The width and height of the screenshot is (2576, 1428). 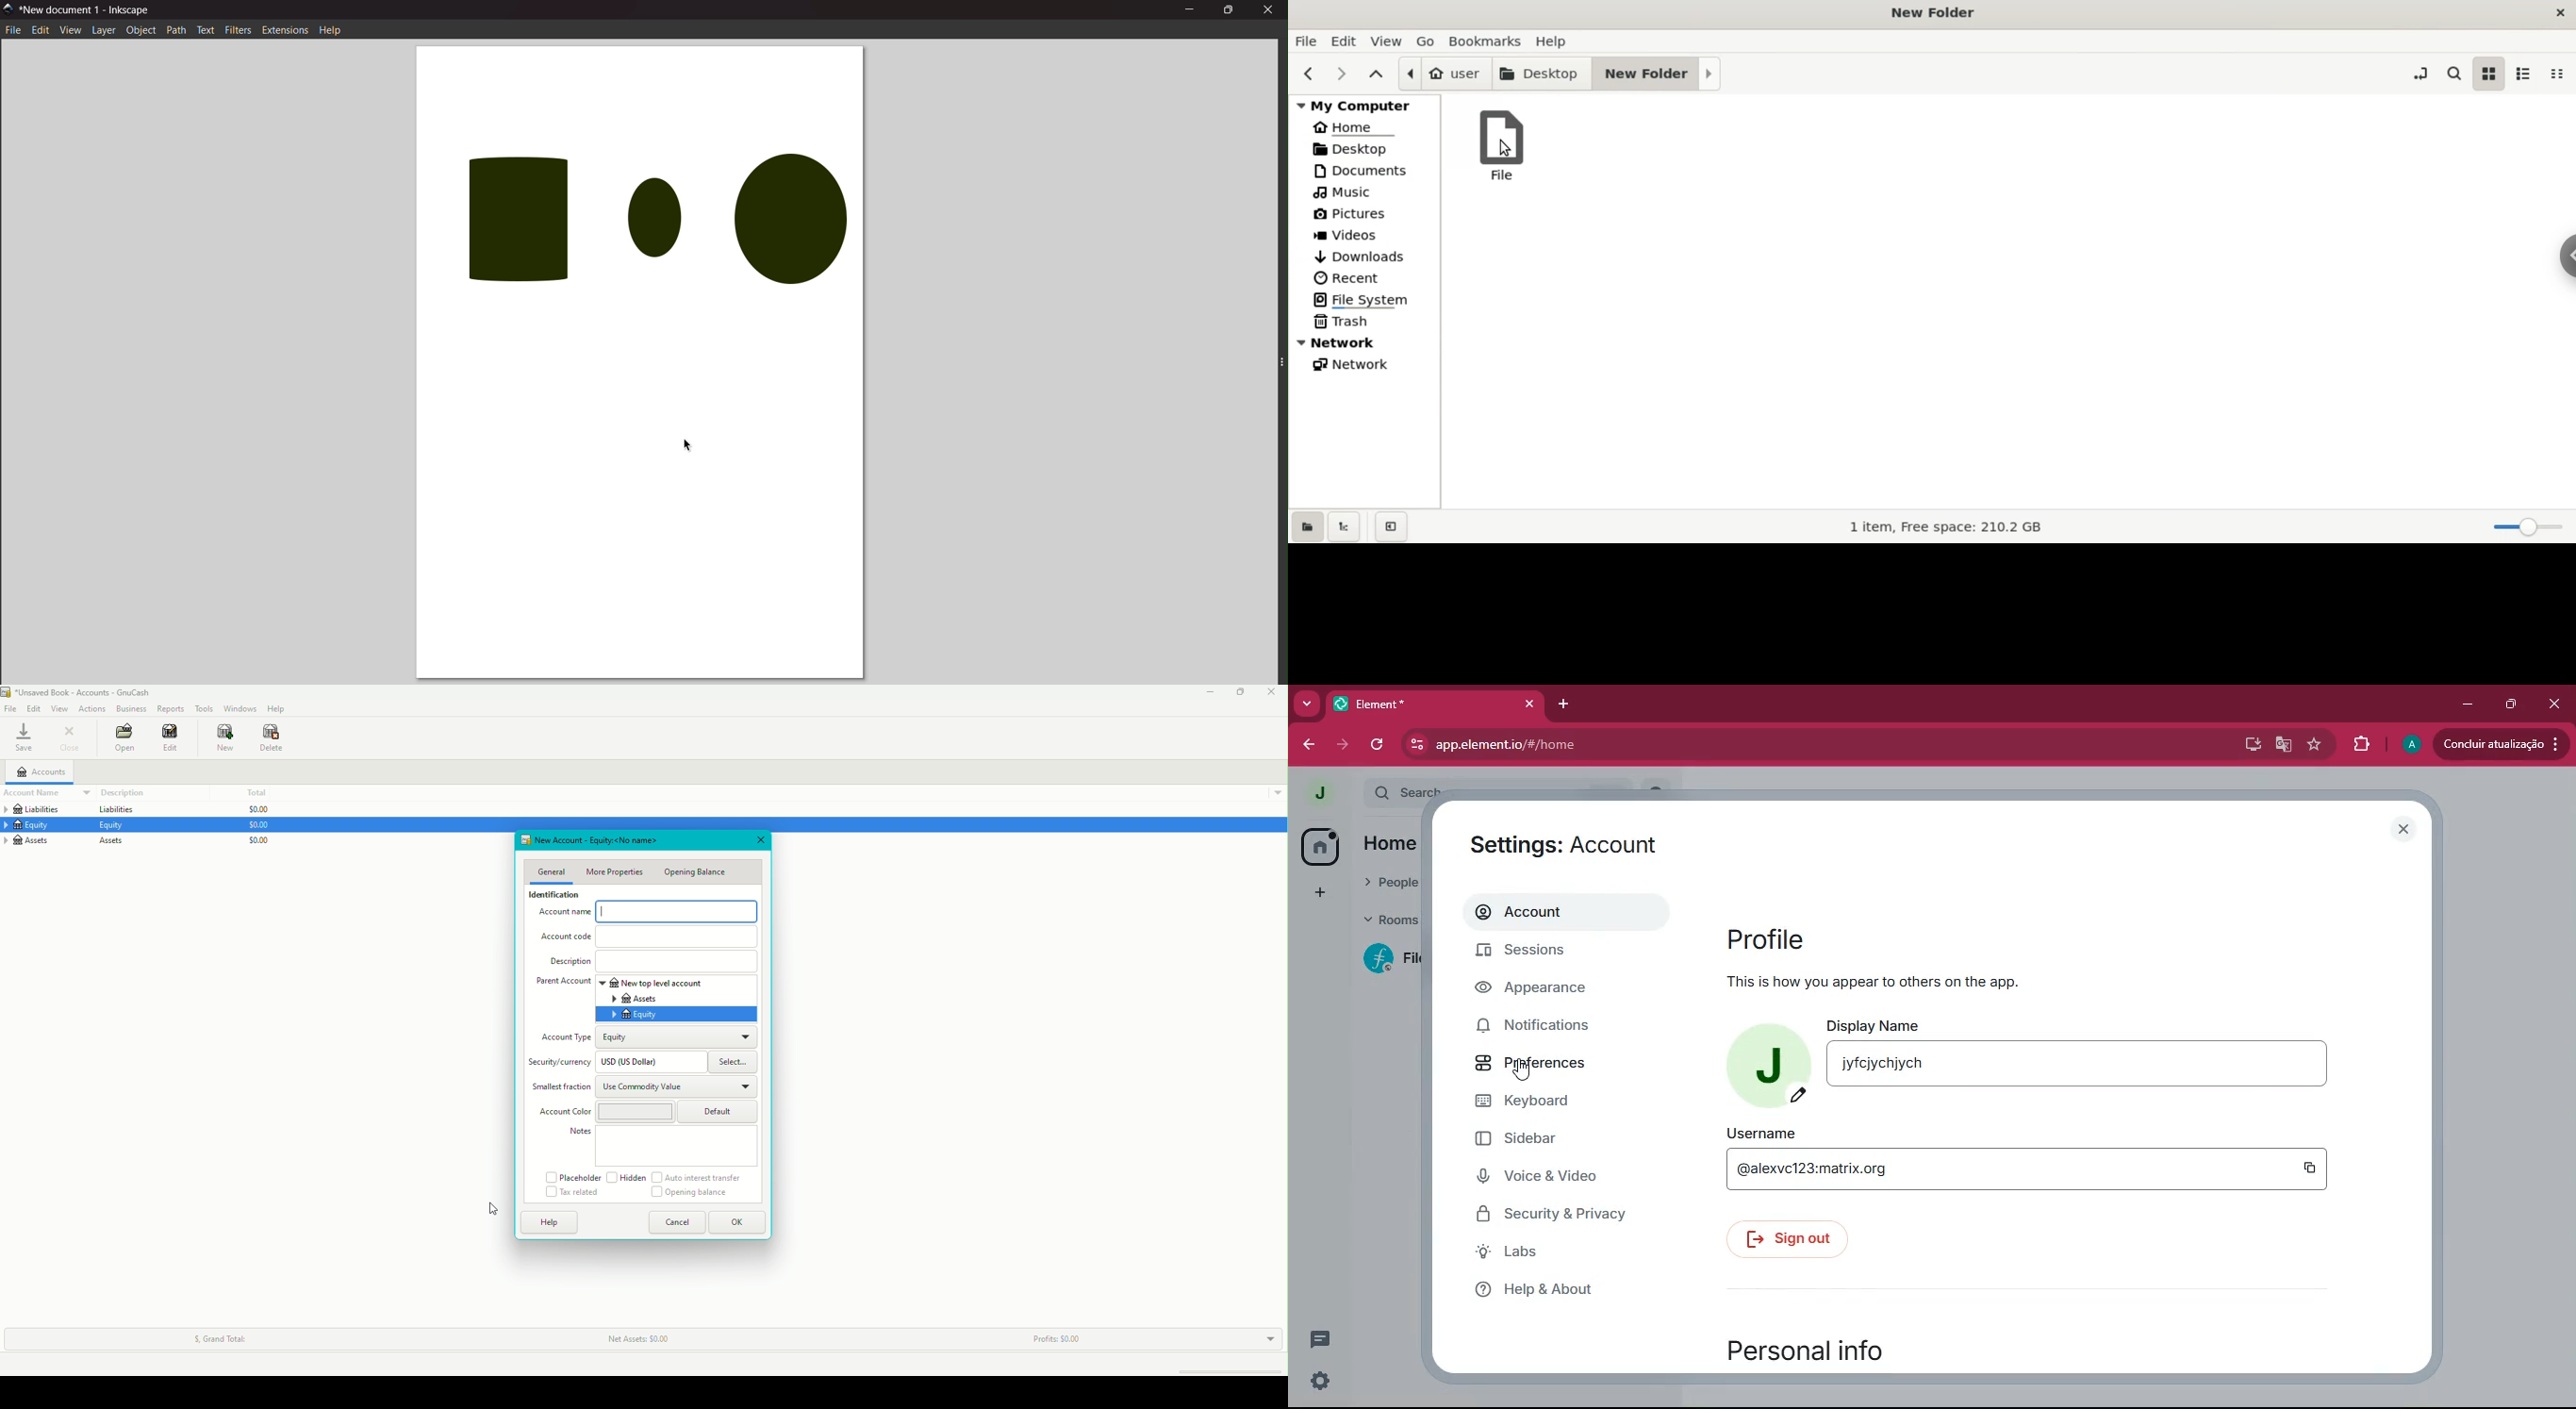 I want to click on Opening Balance, so click(x=698, y=873).